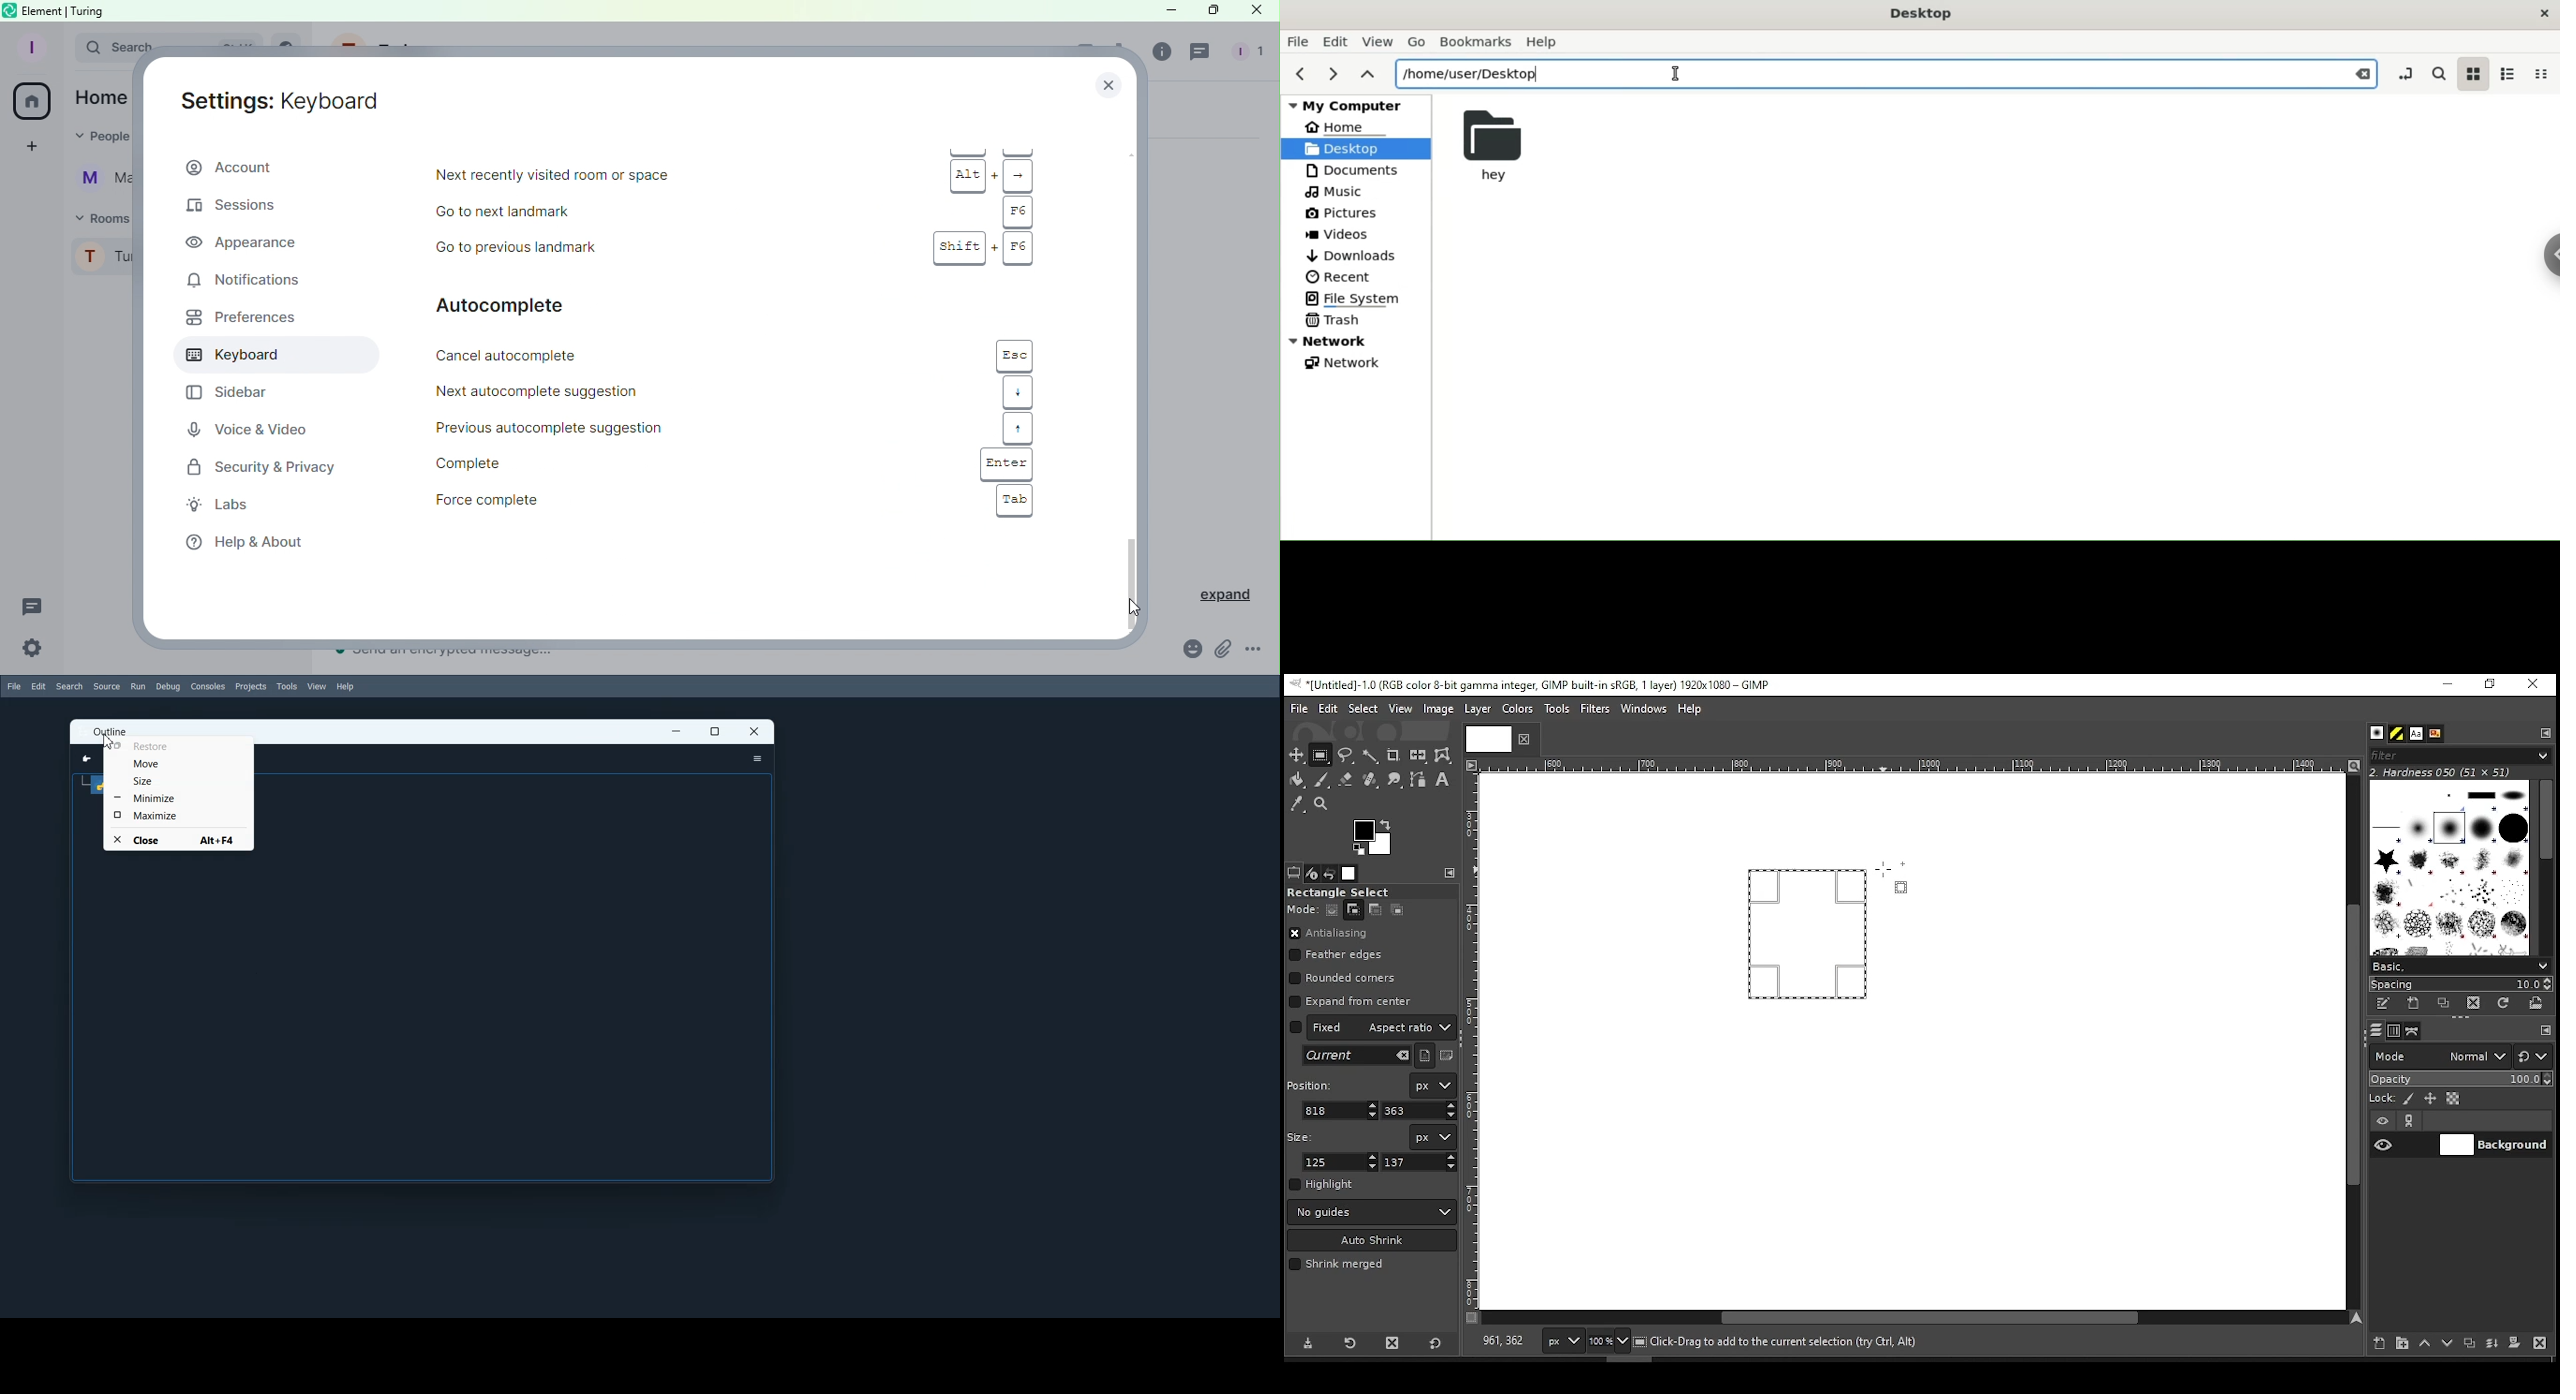 The height and width of the screenshot is (1400, 2576). Describe the element at coordinates (1018, 428) in the screenshot. I see `up arrow` at that location.